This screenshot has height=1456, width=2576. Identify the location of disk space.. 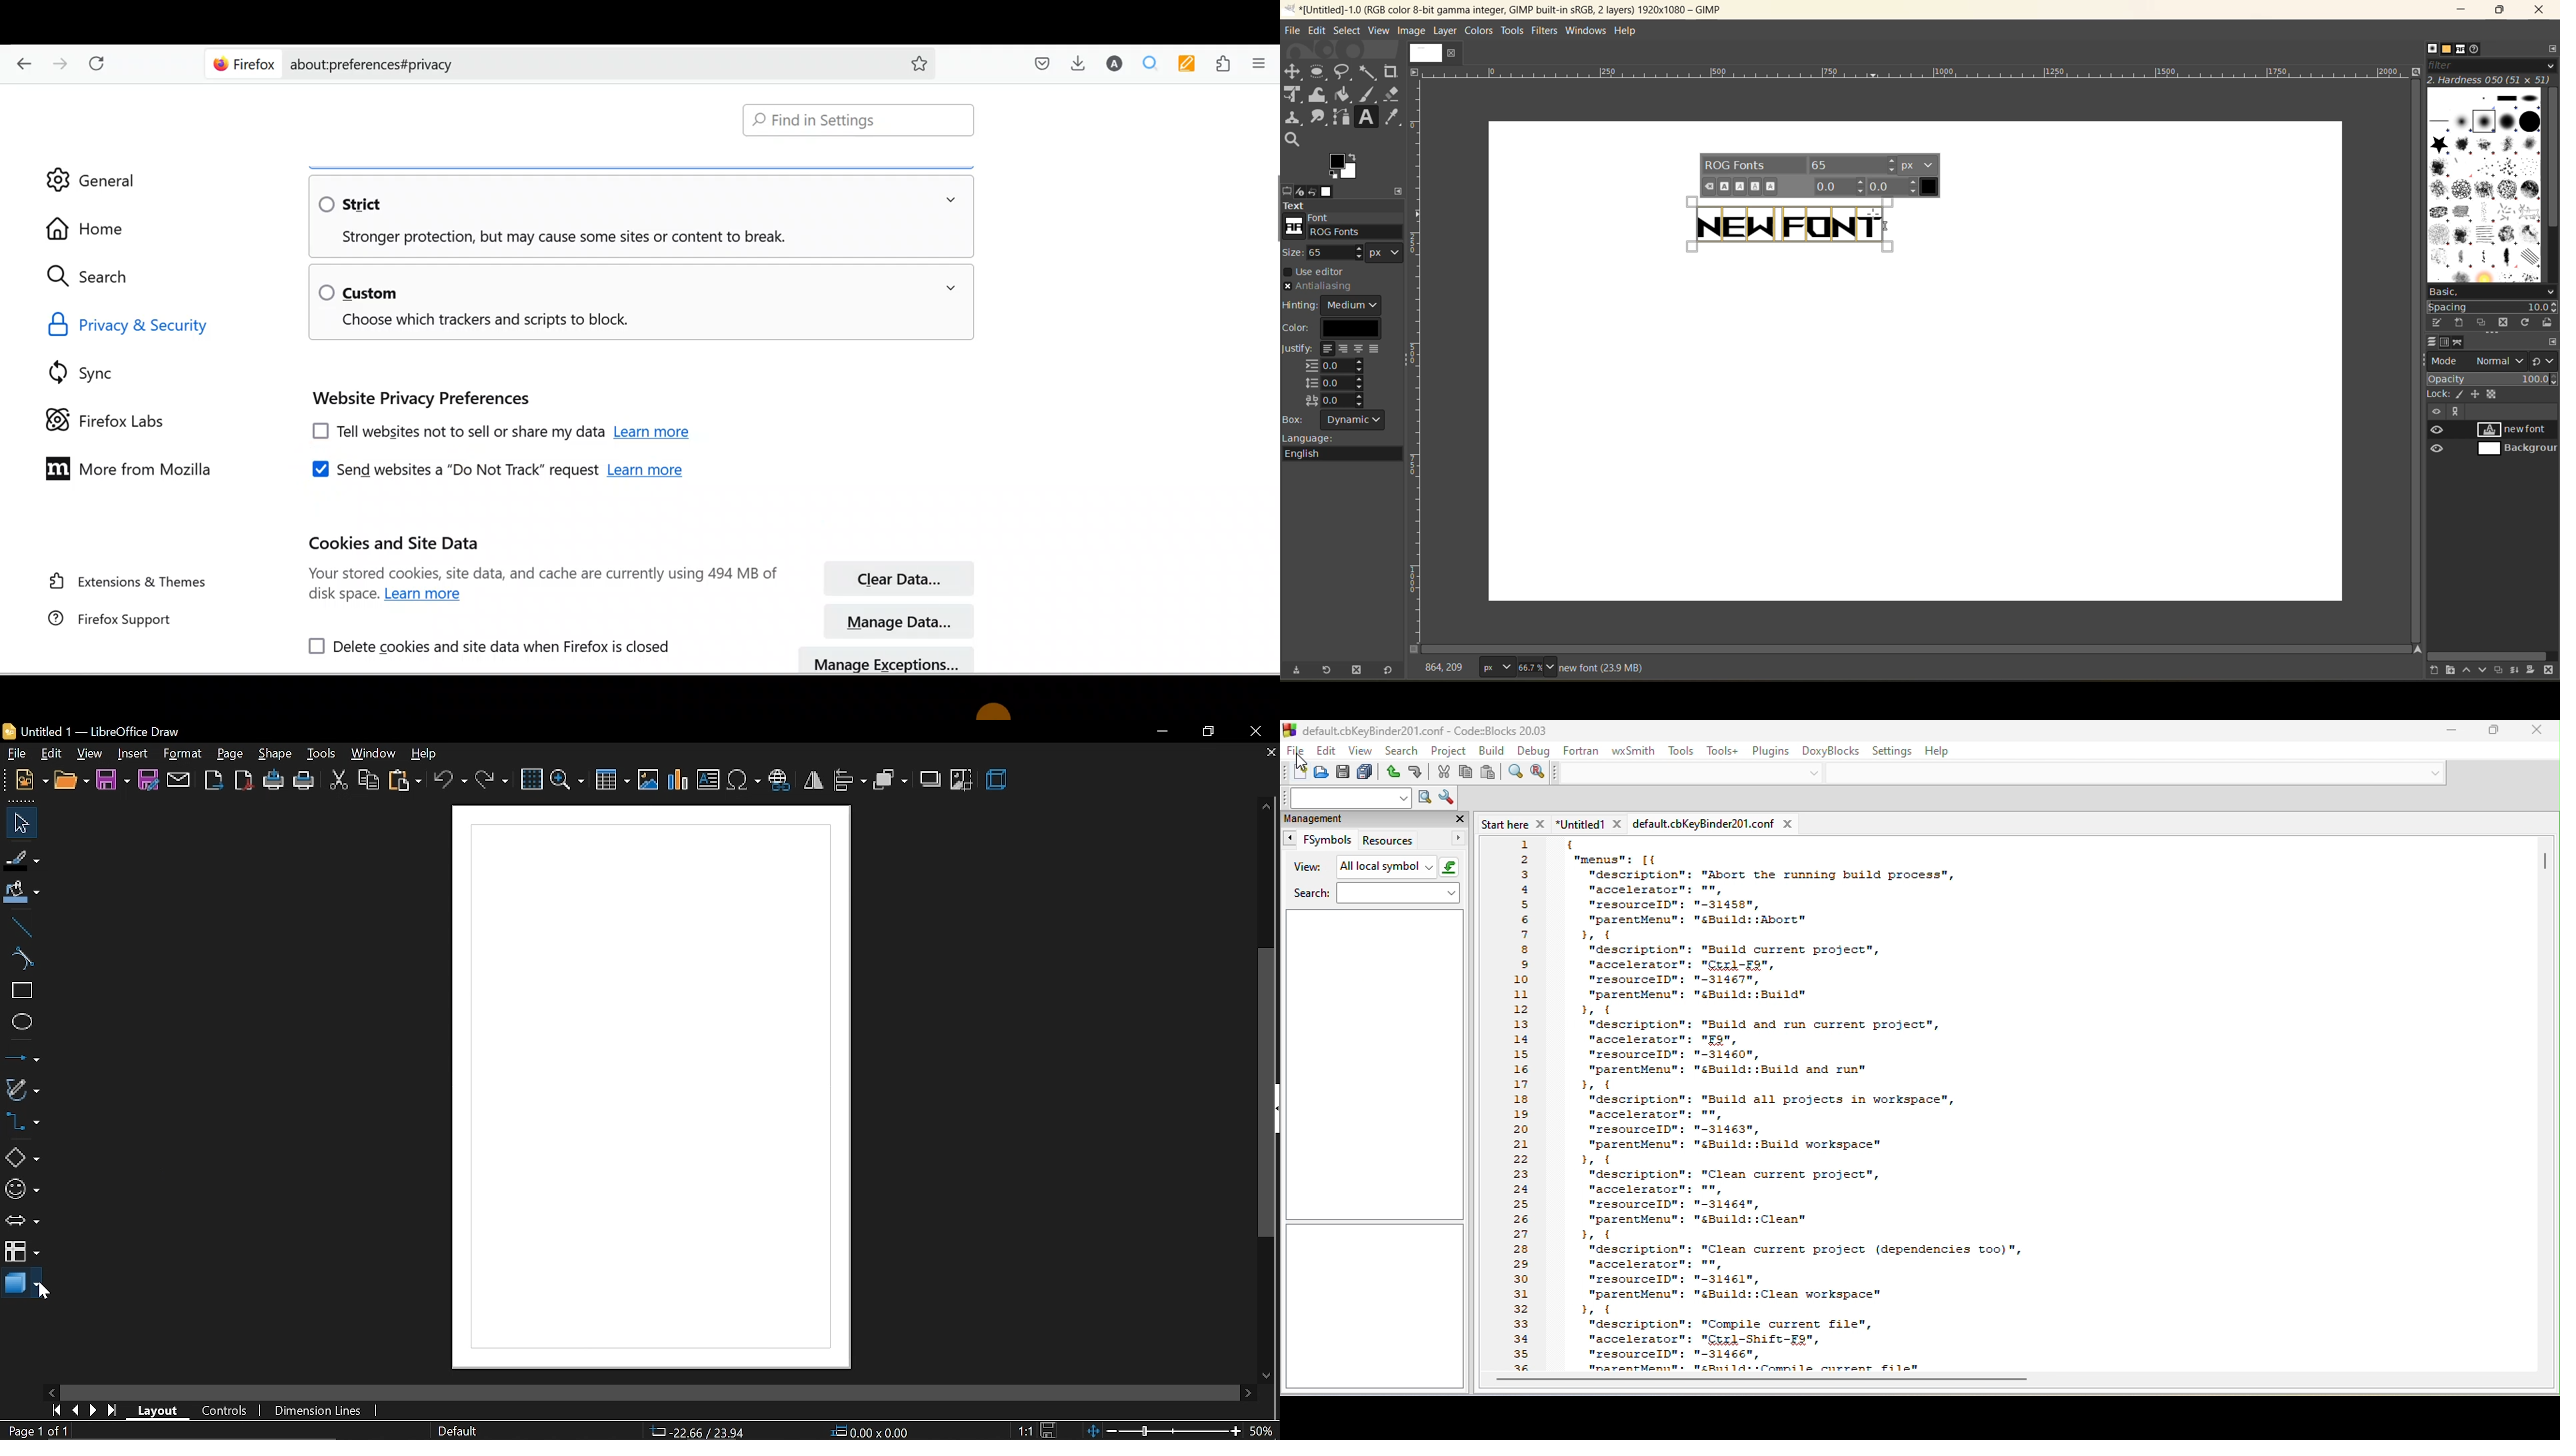
(343, 595).